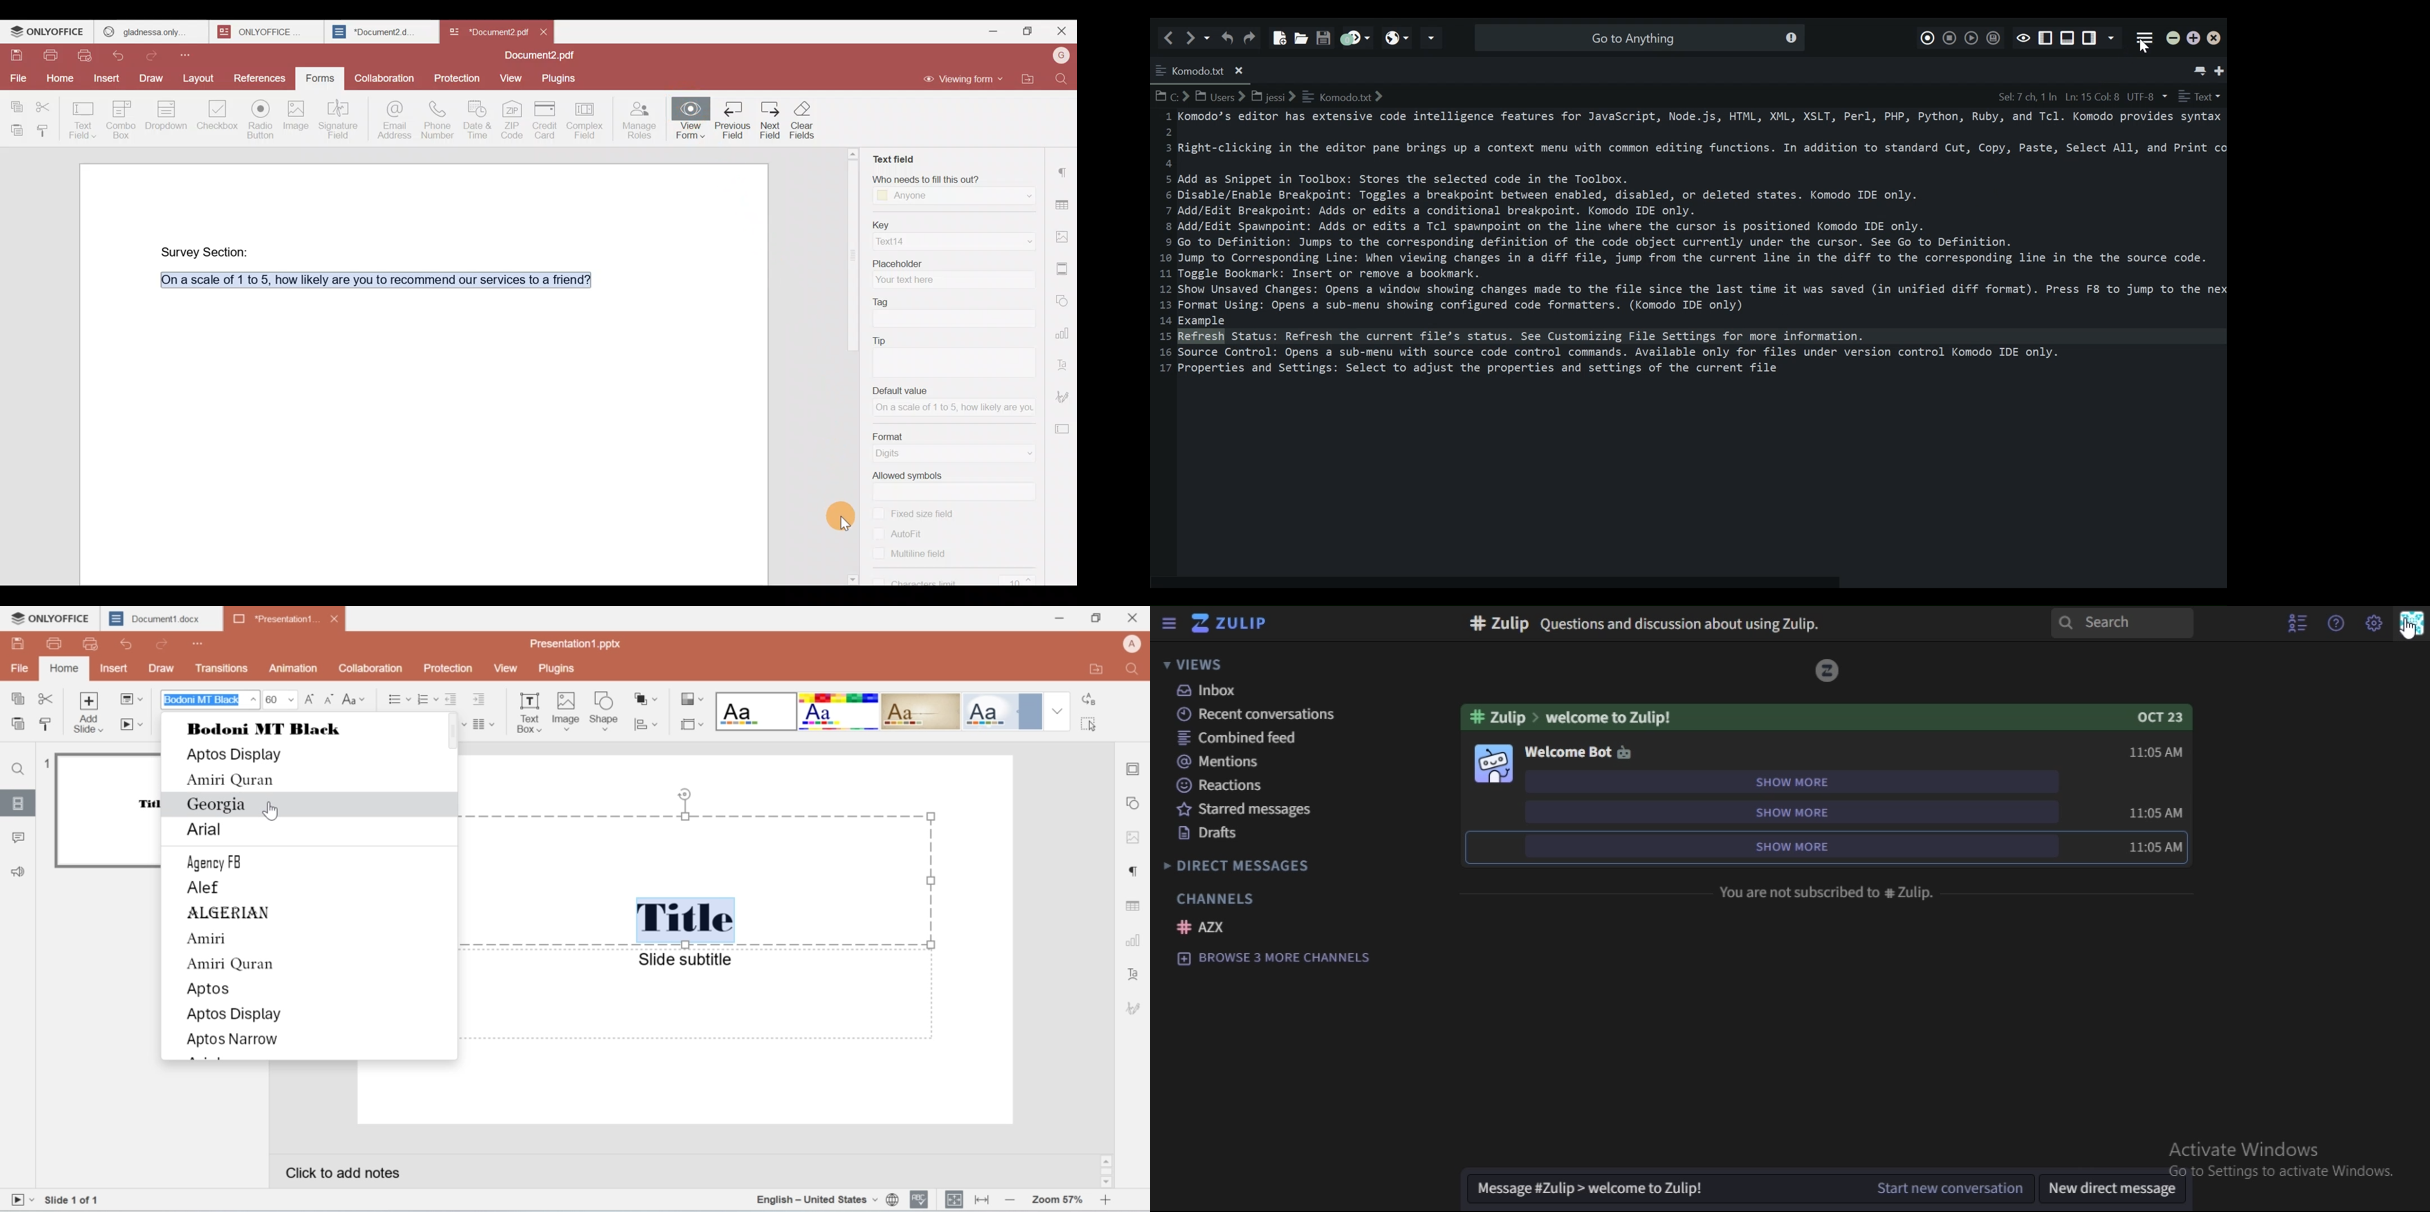 The image size is (2436, 1232). Describe the element at coordinates (997, 31) in the screenshot. I see `Minimize` at that location.